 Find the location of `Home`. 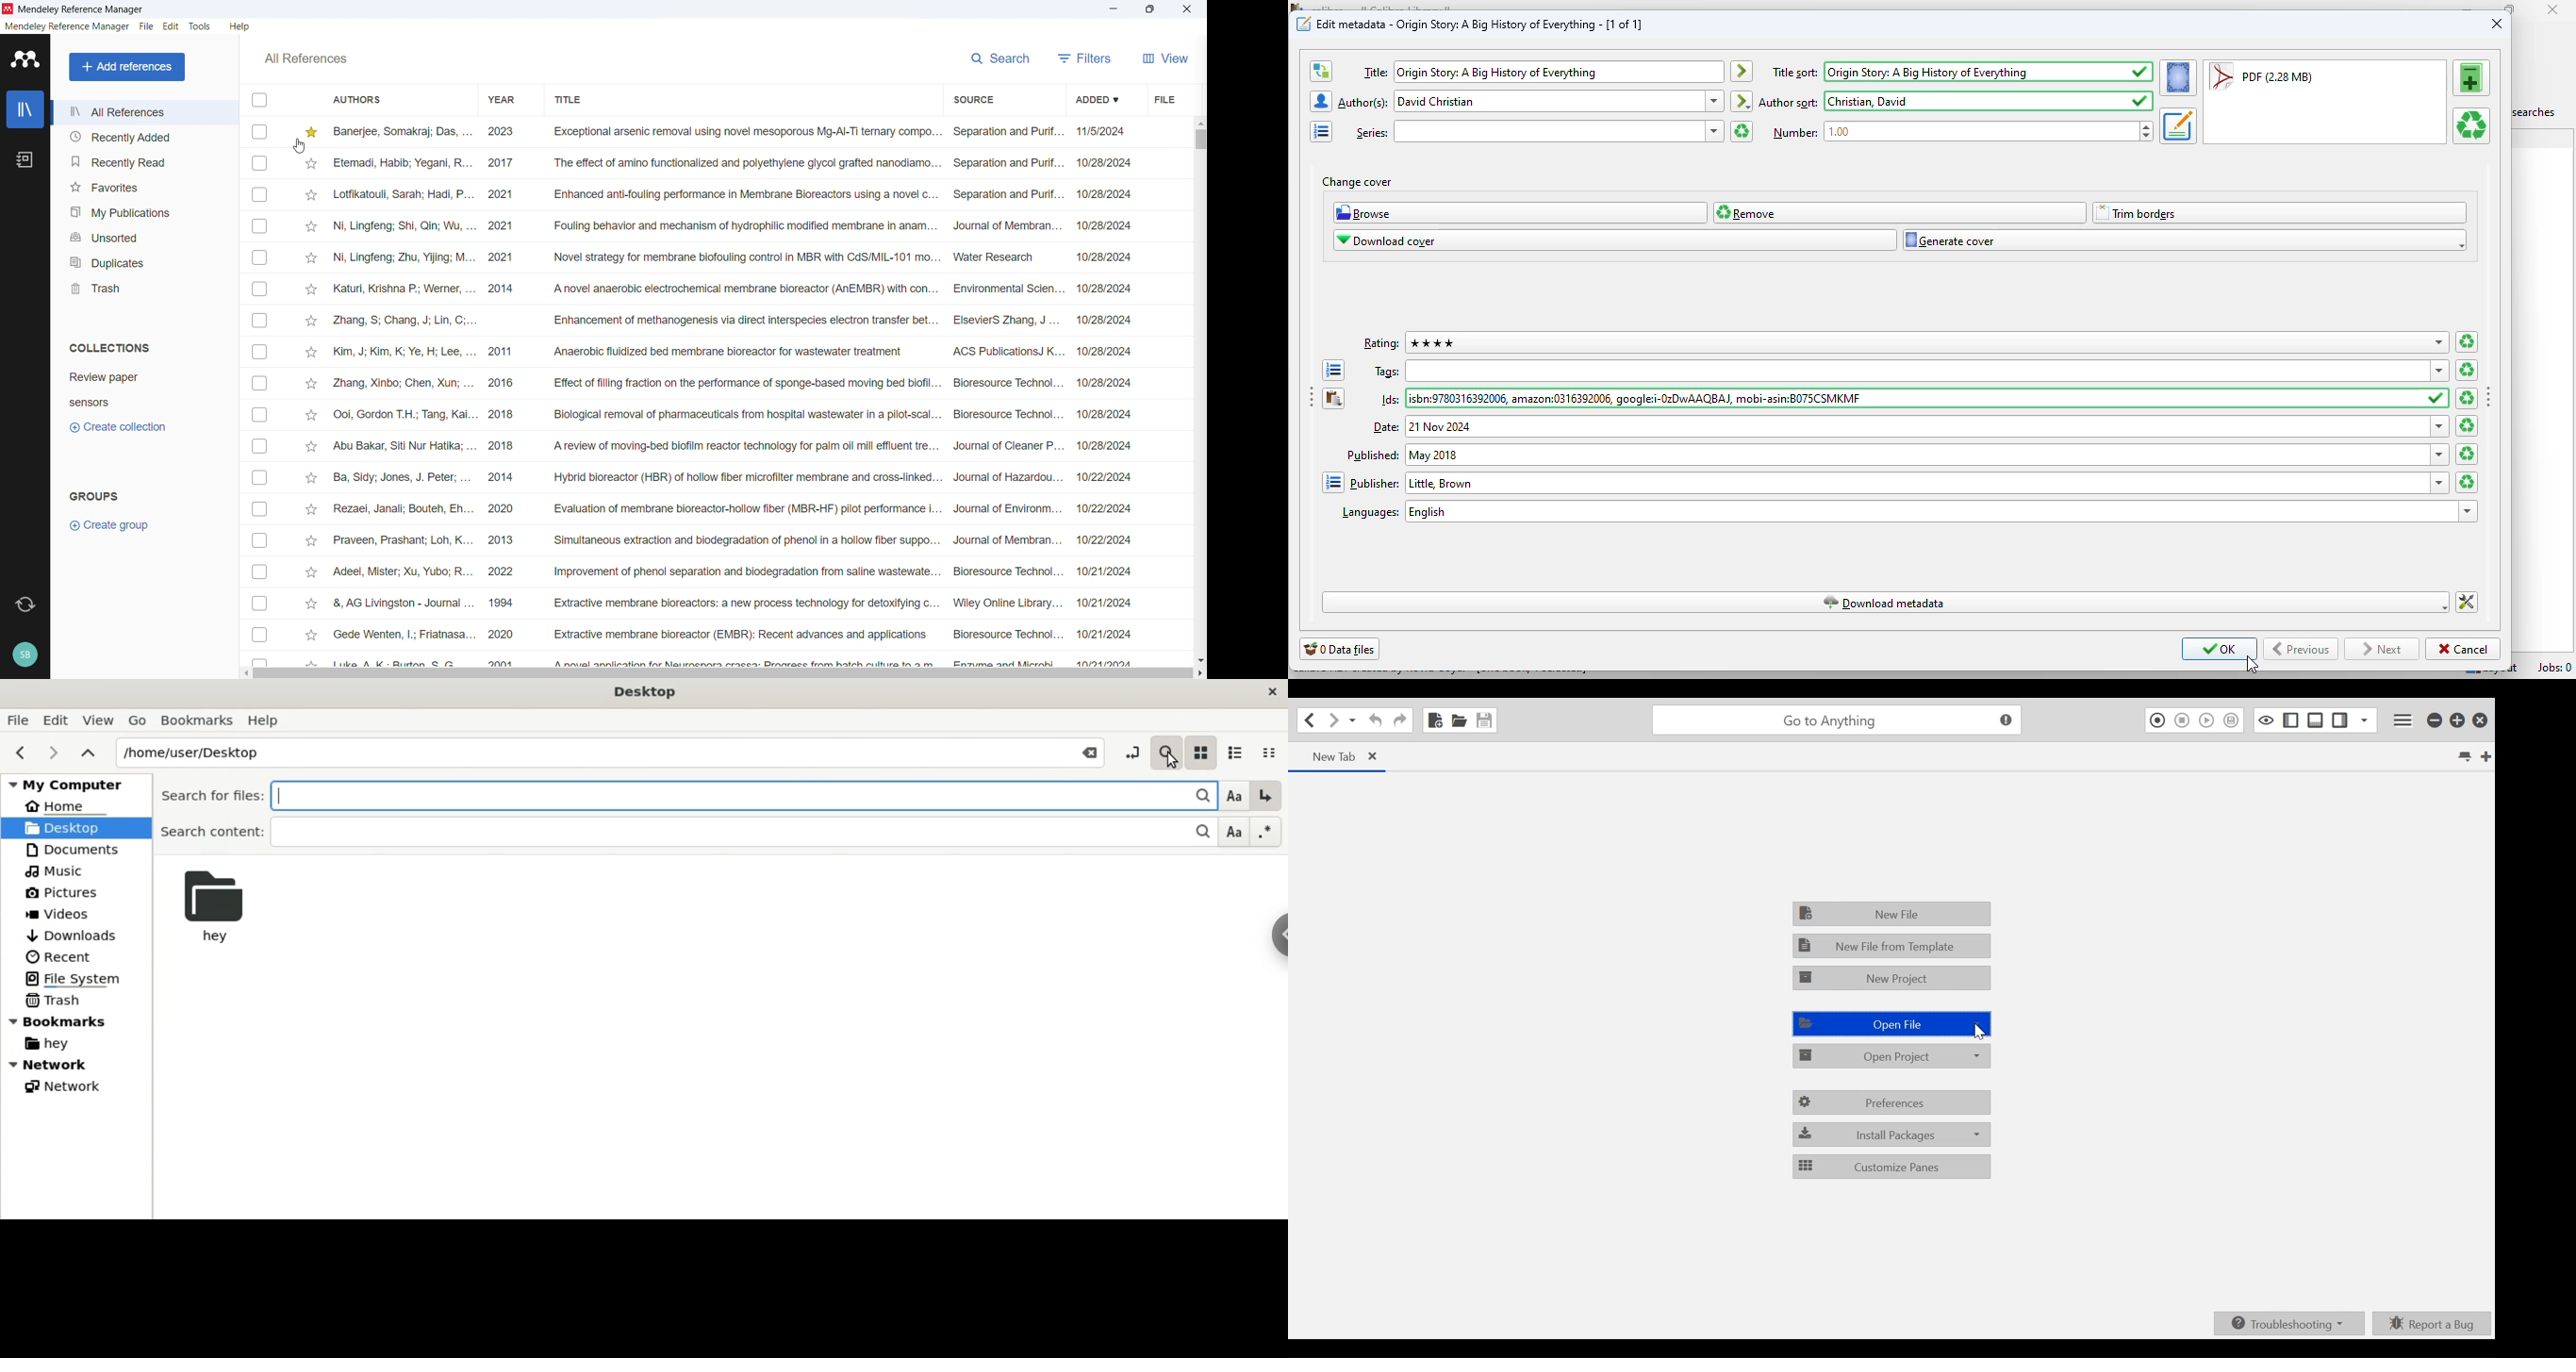

Home is located at coordinates (66, 806).